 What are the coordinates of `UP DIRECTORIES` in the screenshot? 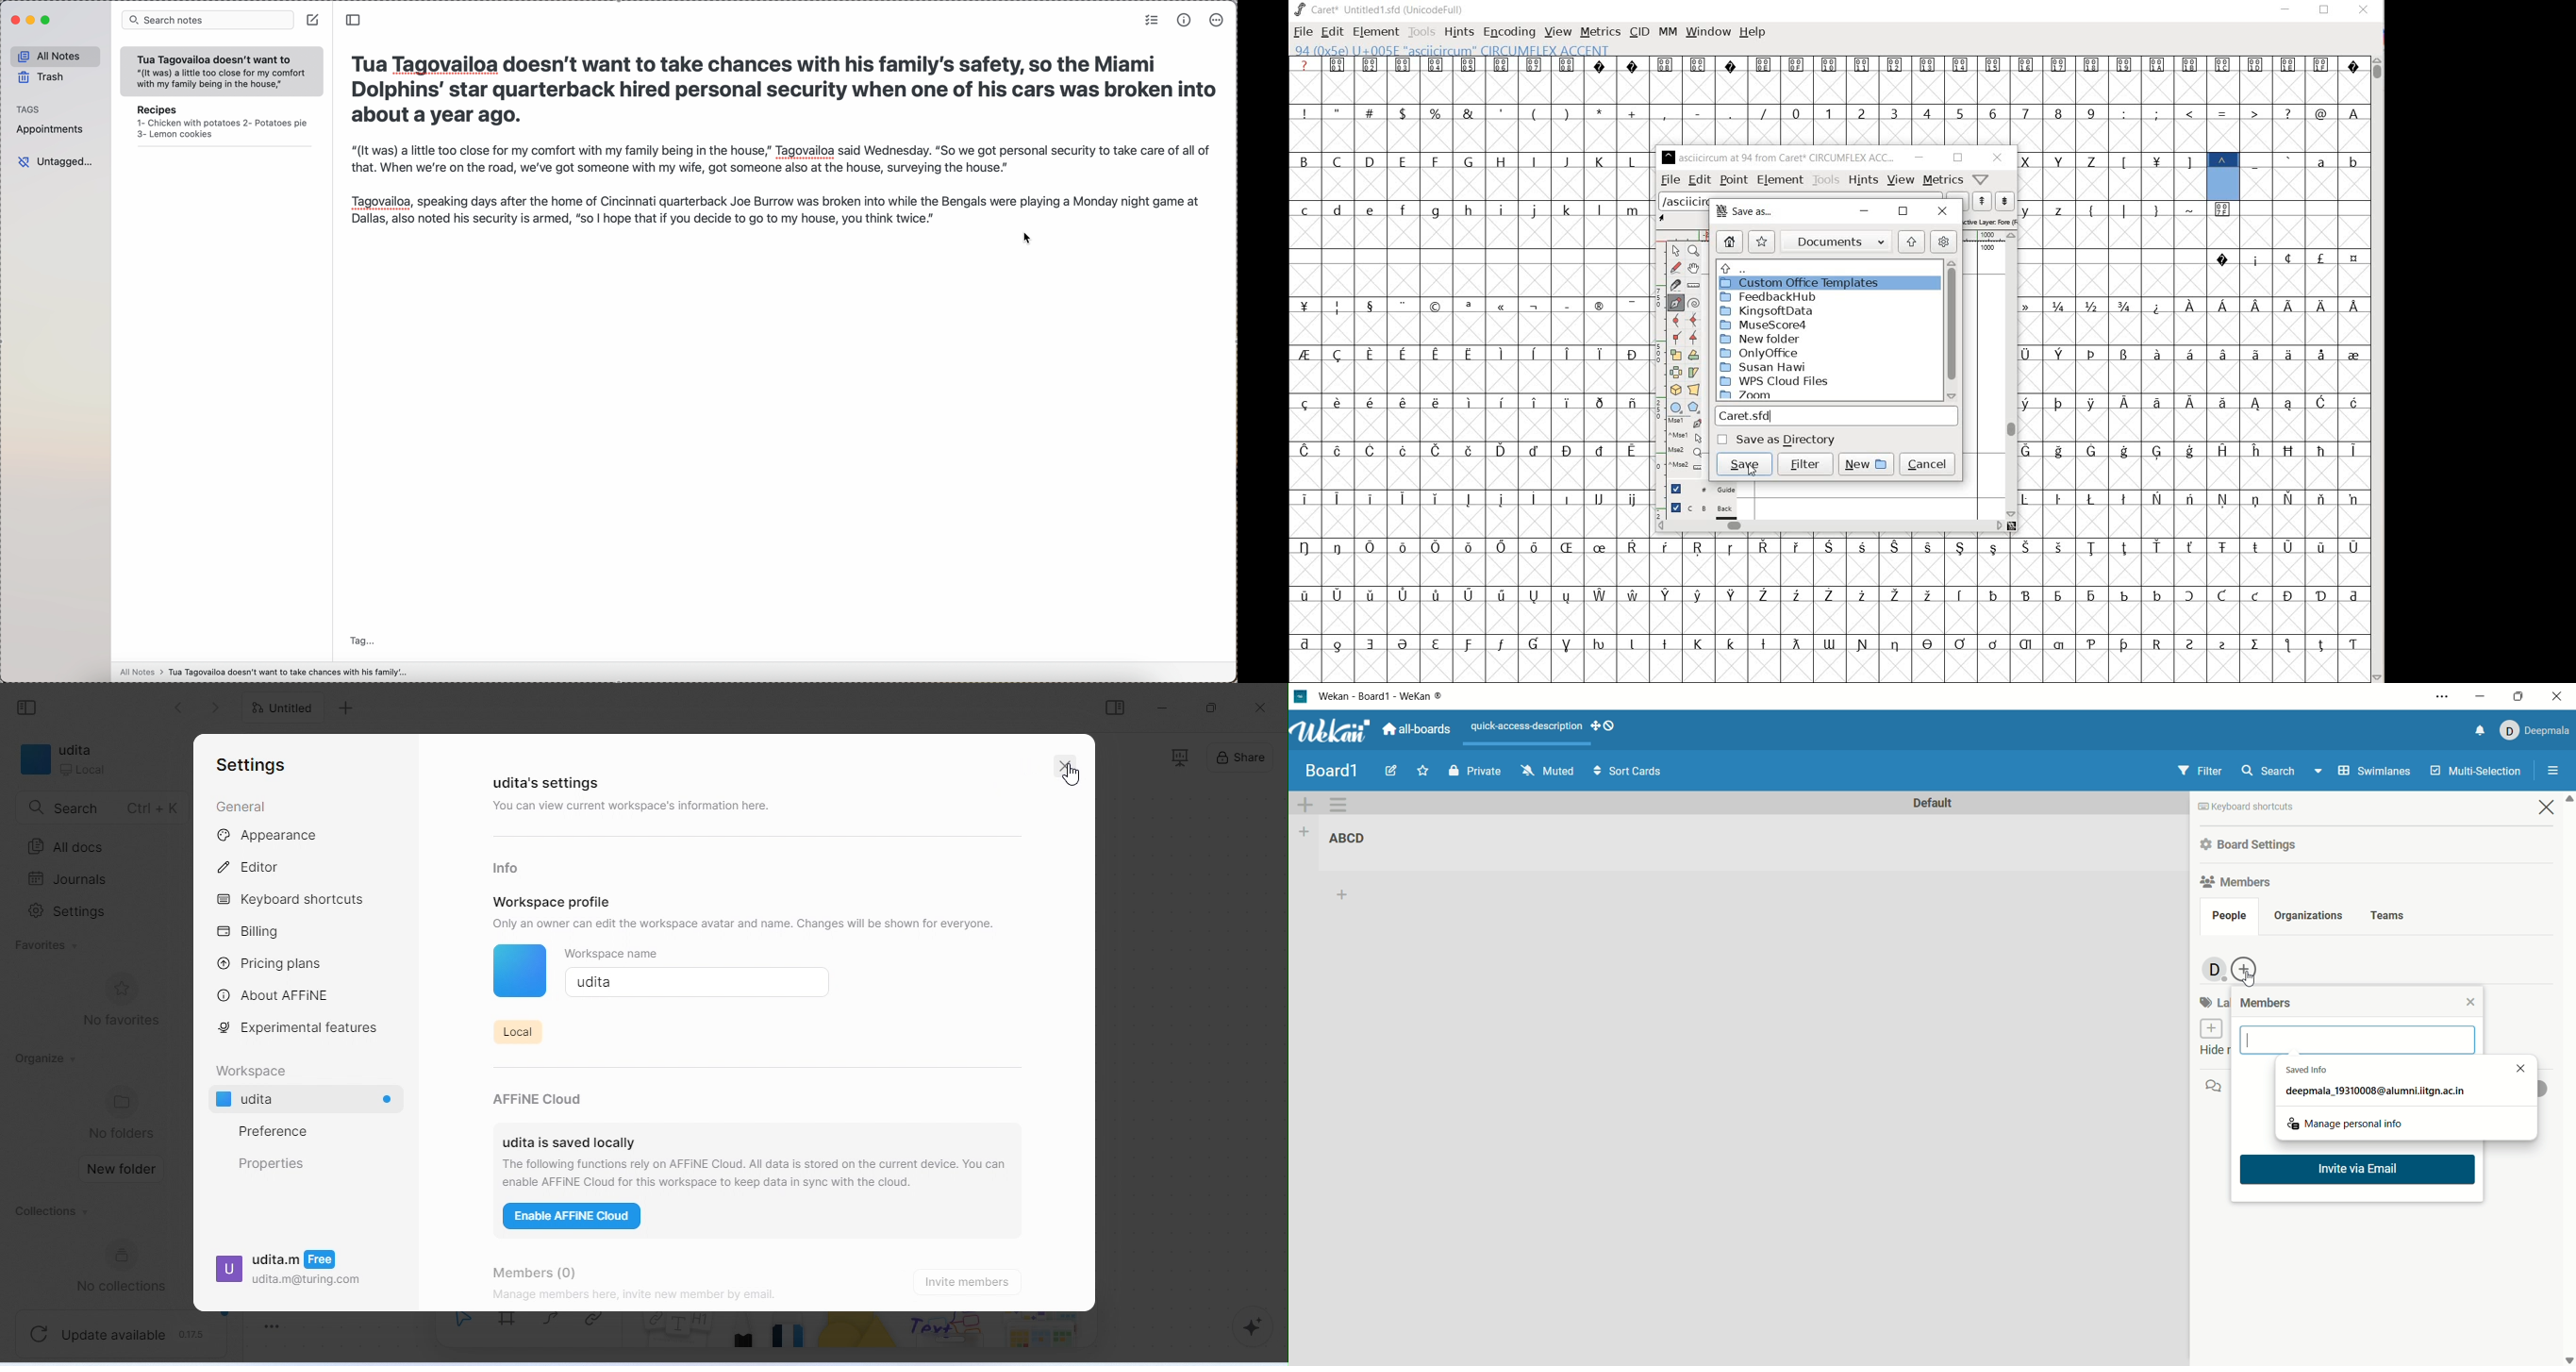 It's located at (1824, 267).